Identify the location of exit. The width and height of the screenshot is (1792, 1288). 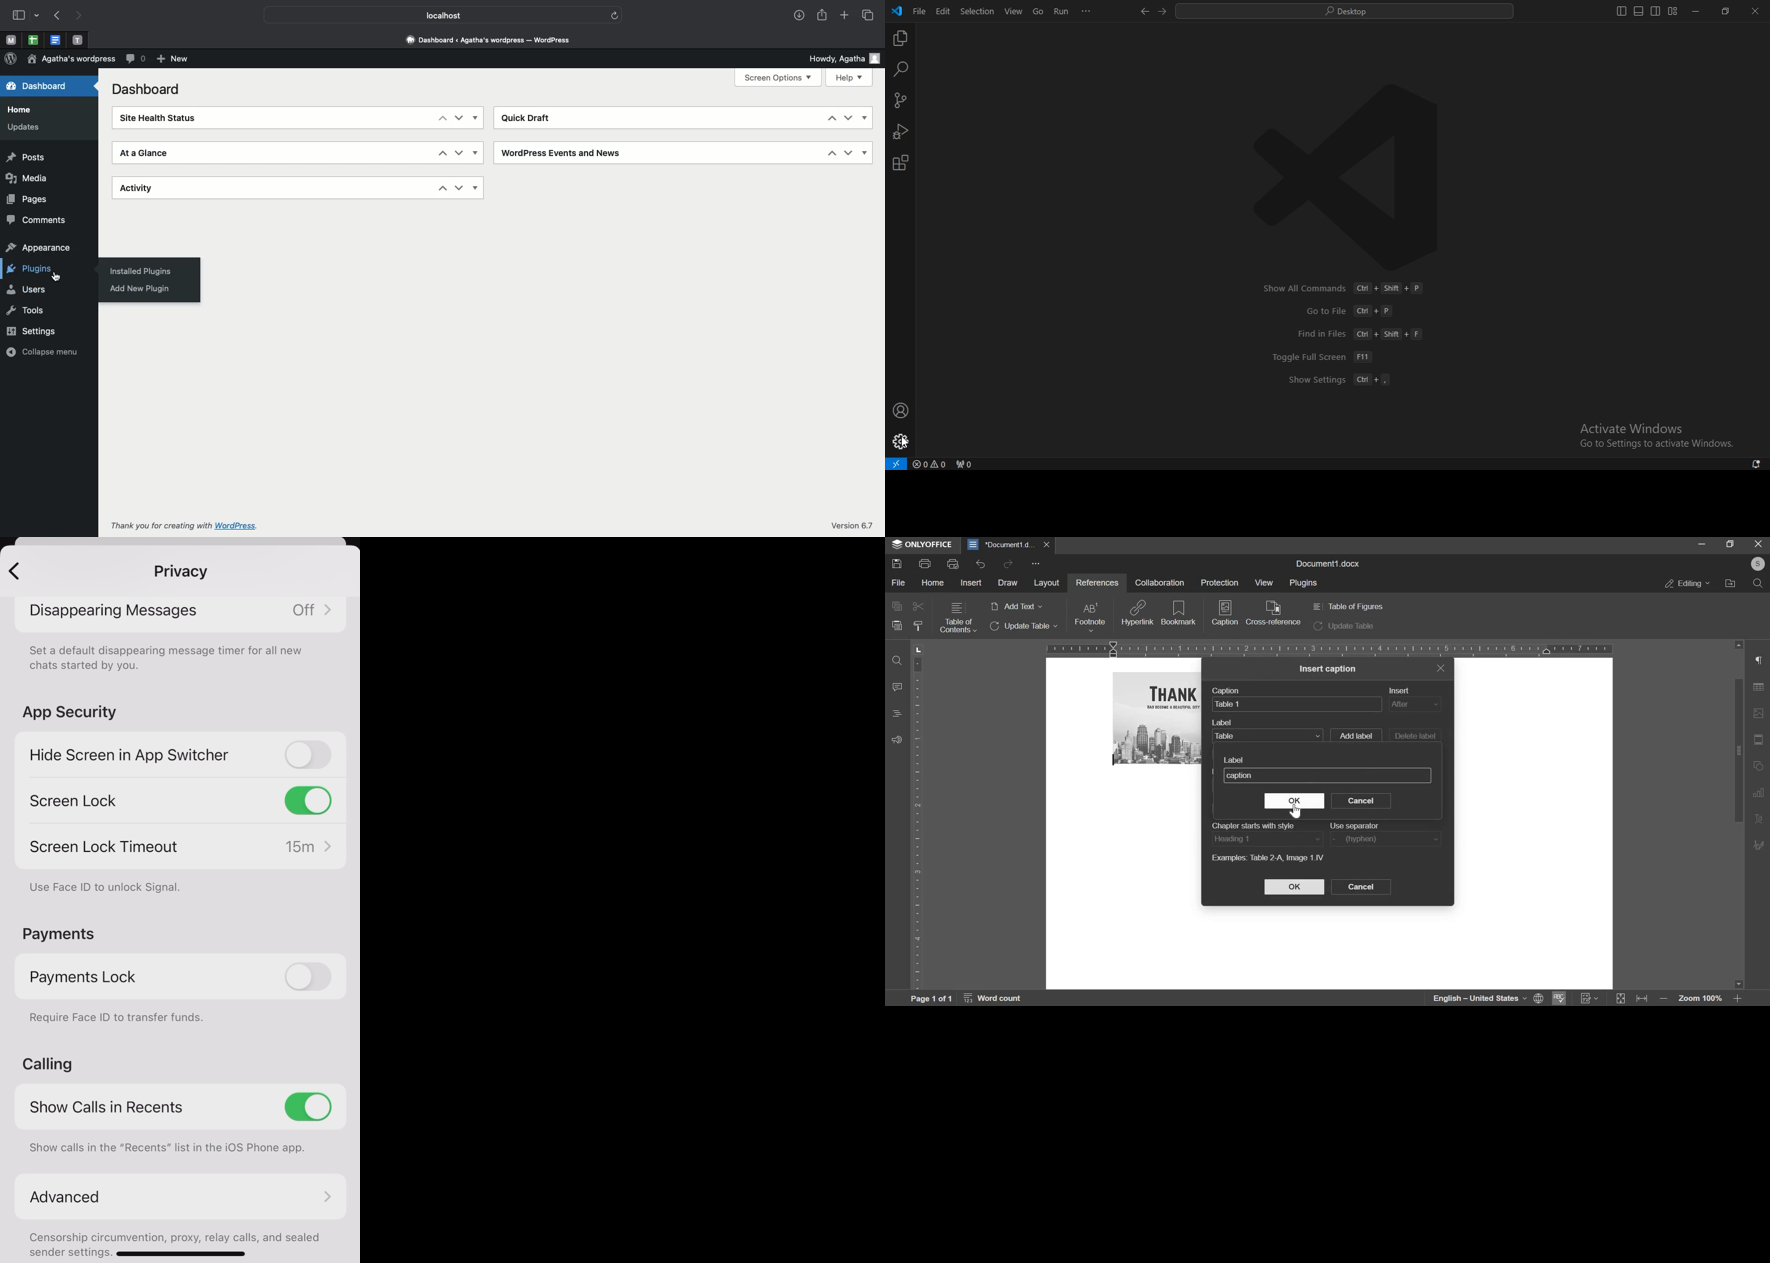
(1759, 544).